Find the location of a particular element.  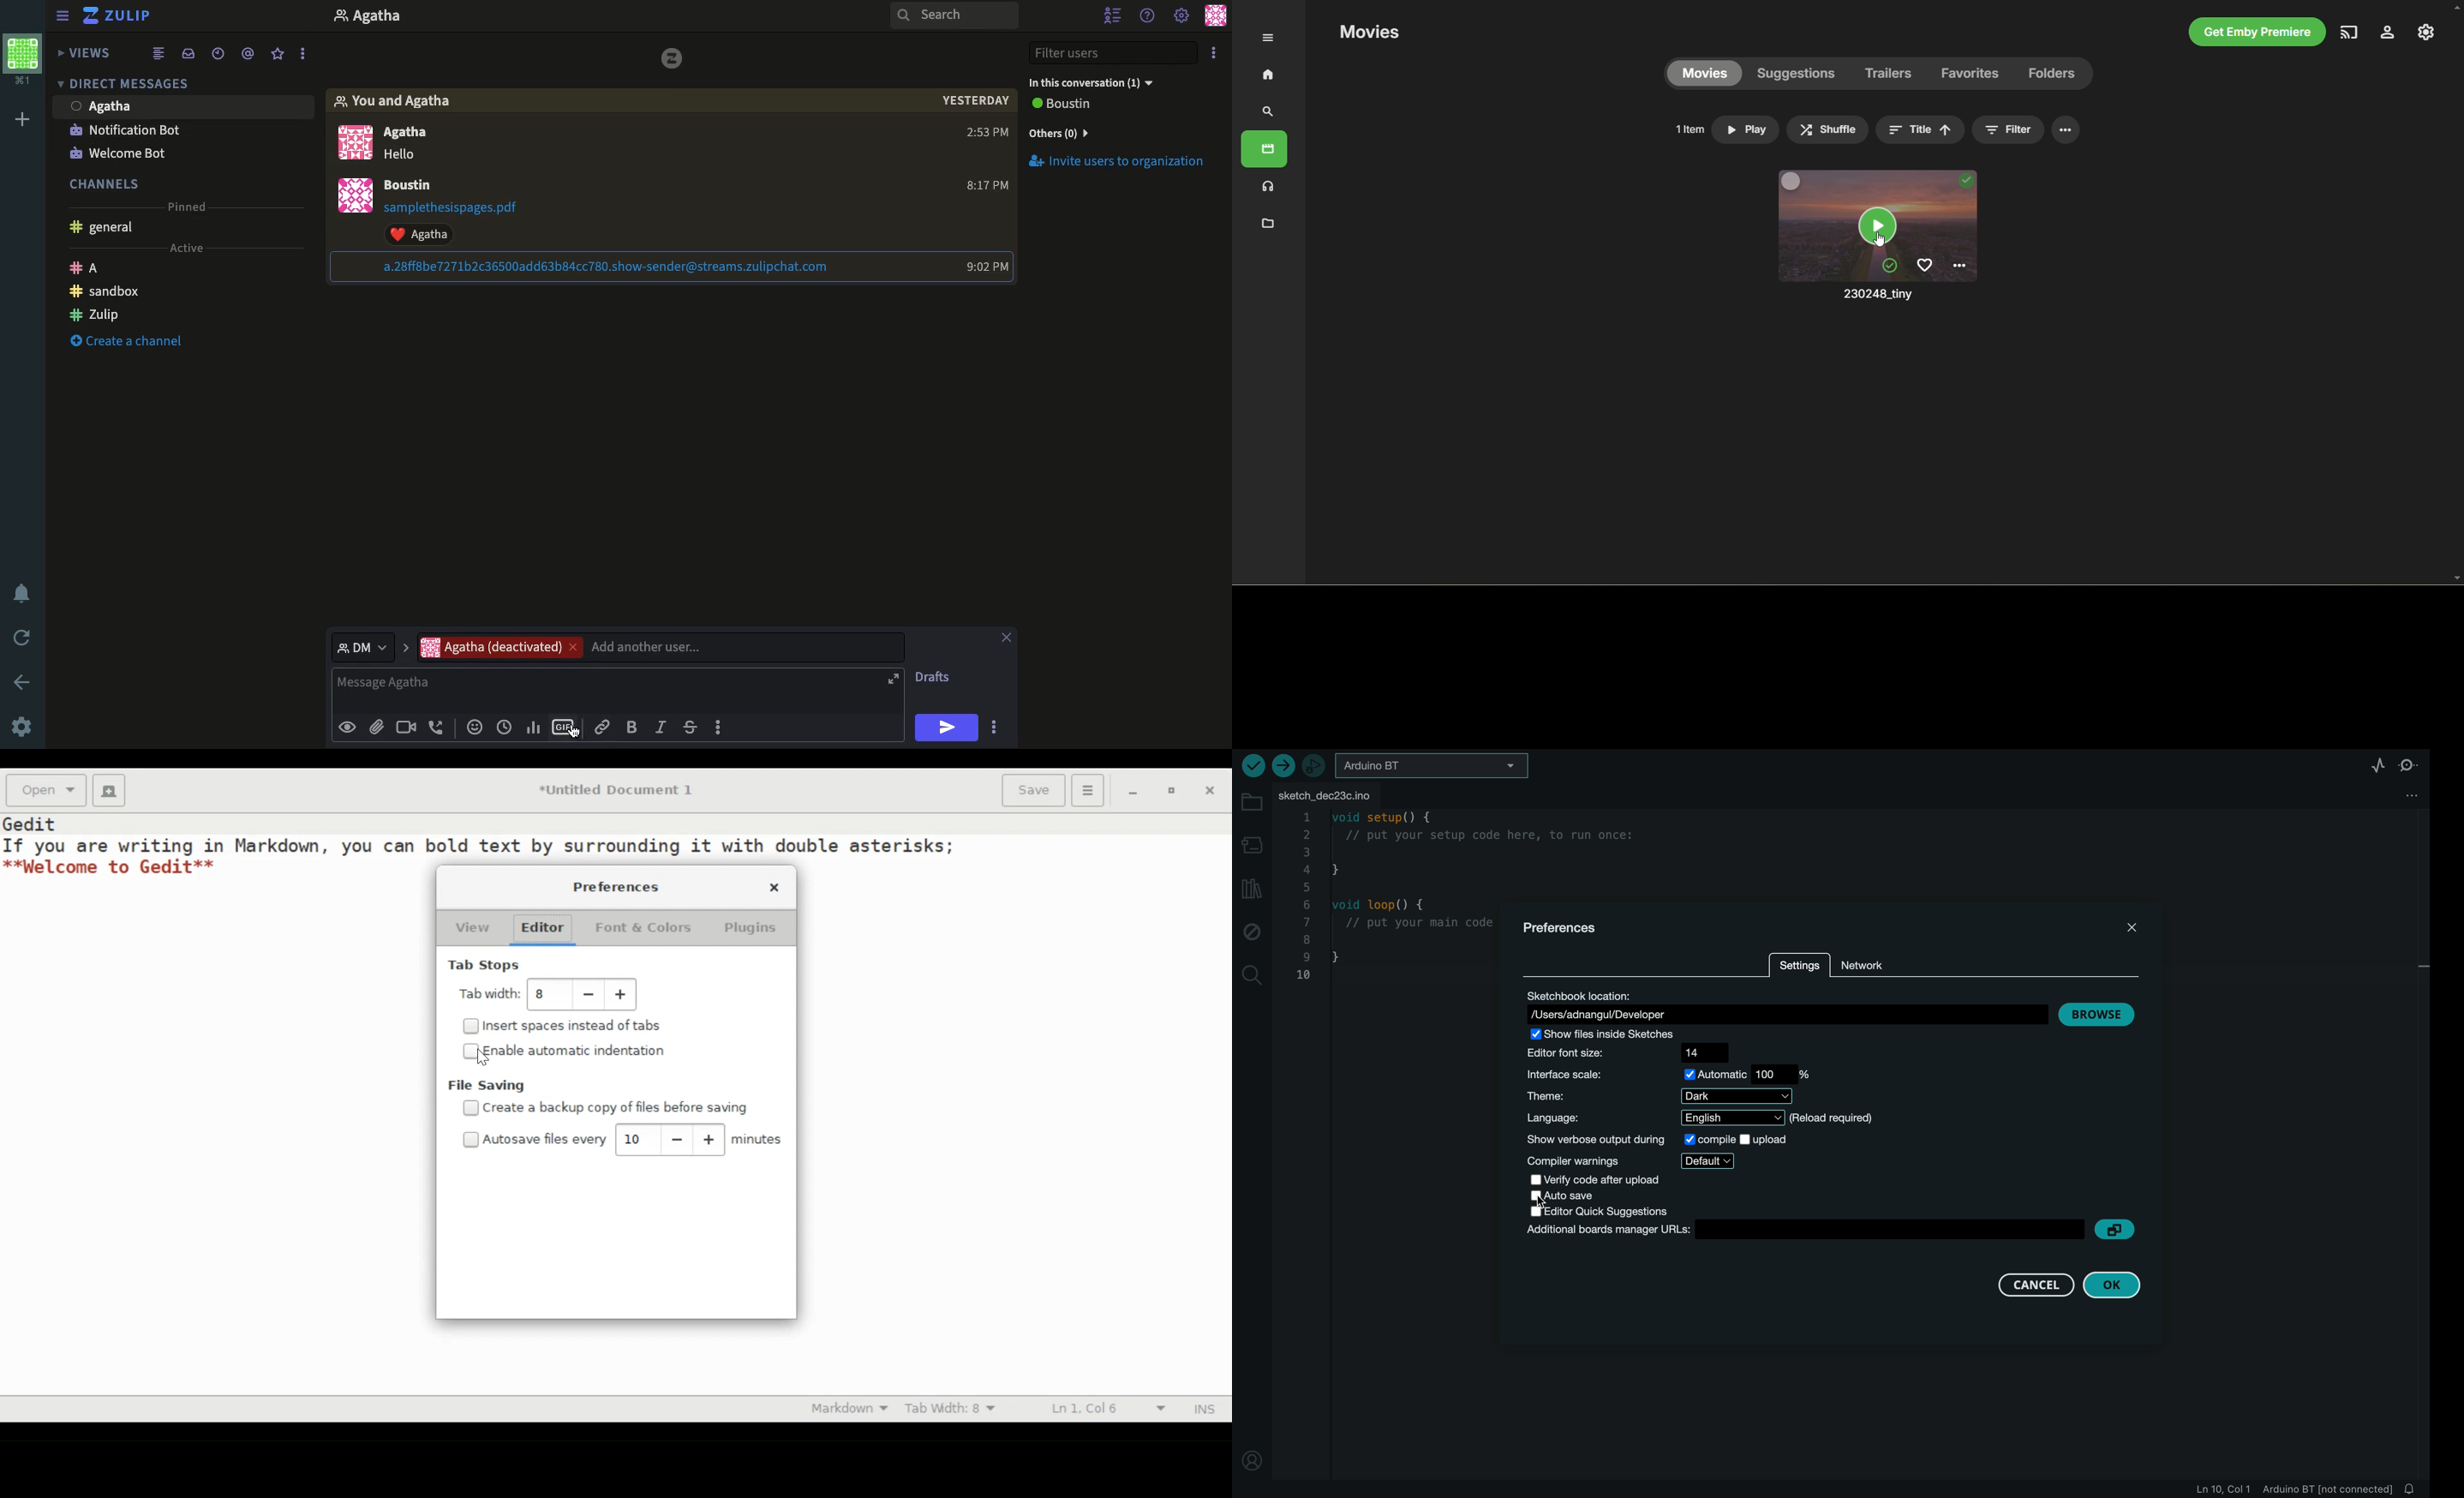

Time is located at coordinates (974, 105).